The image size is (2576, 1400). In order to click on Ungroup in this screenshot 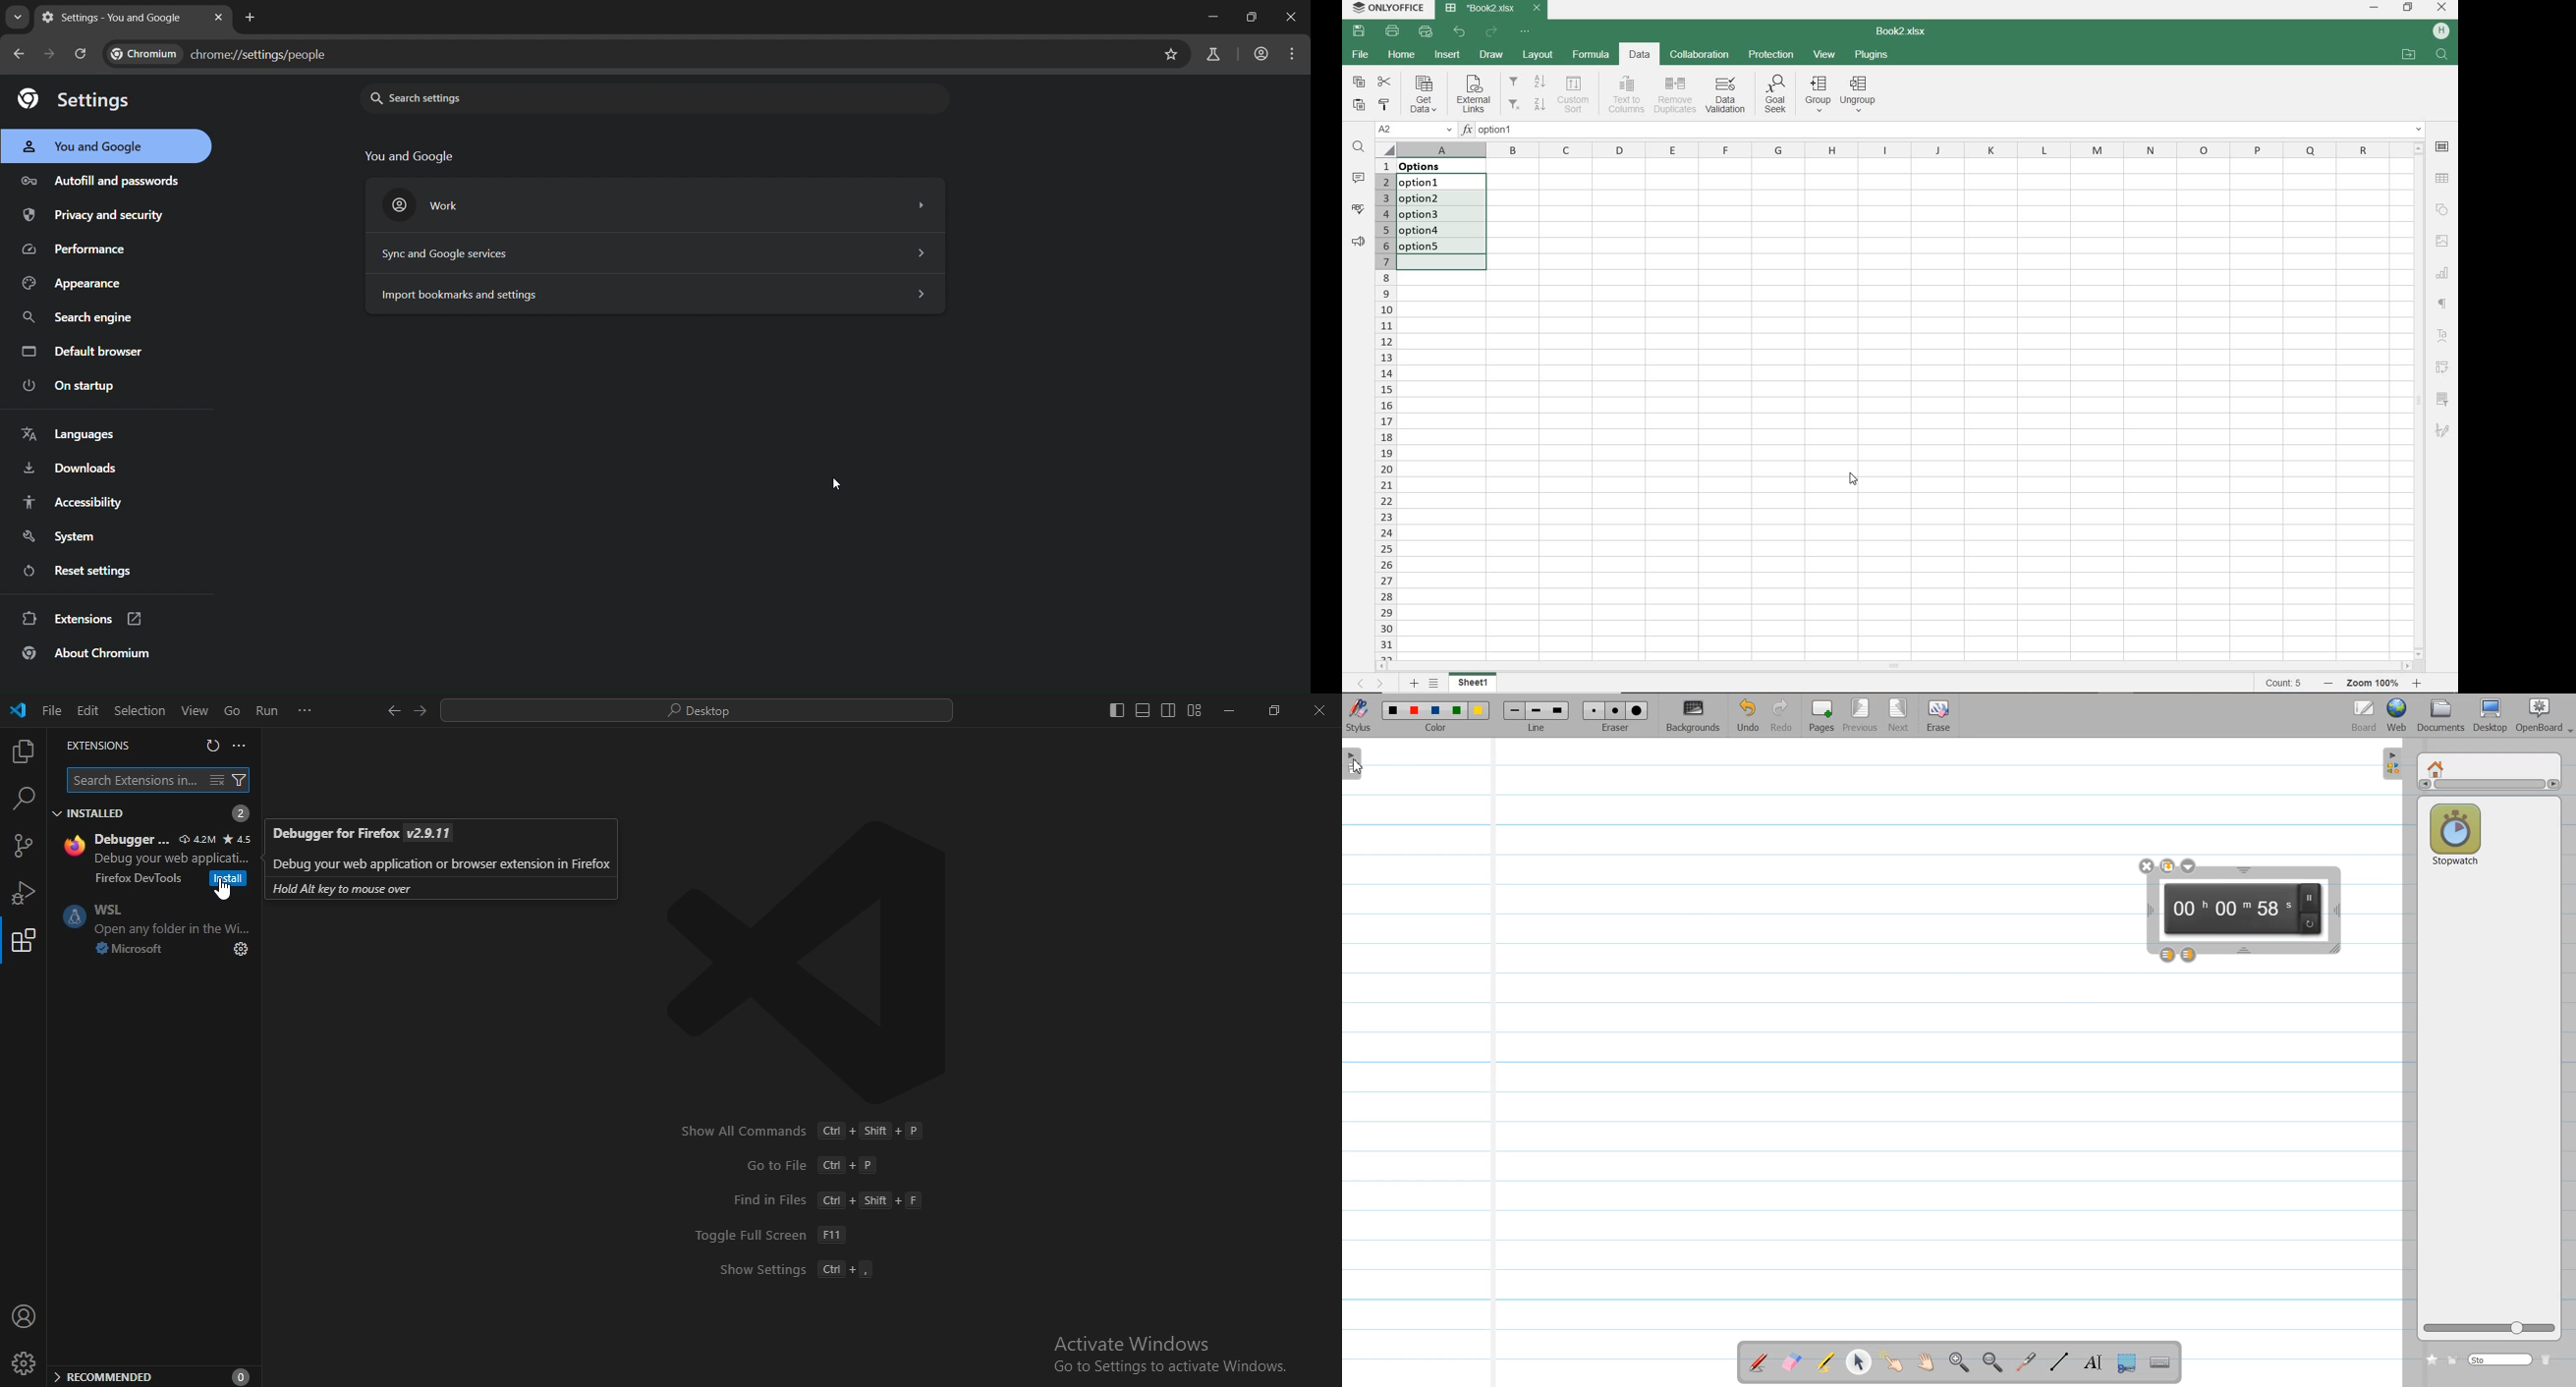, I will do `click(1861, 94)`.